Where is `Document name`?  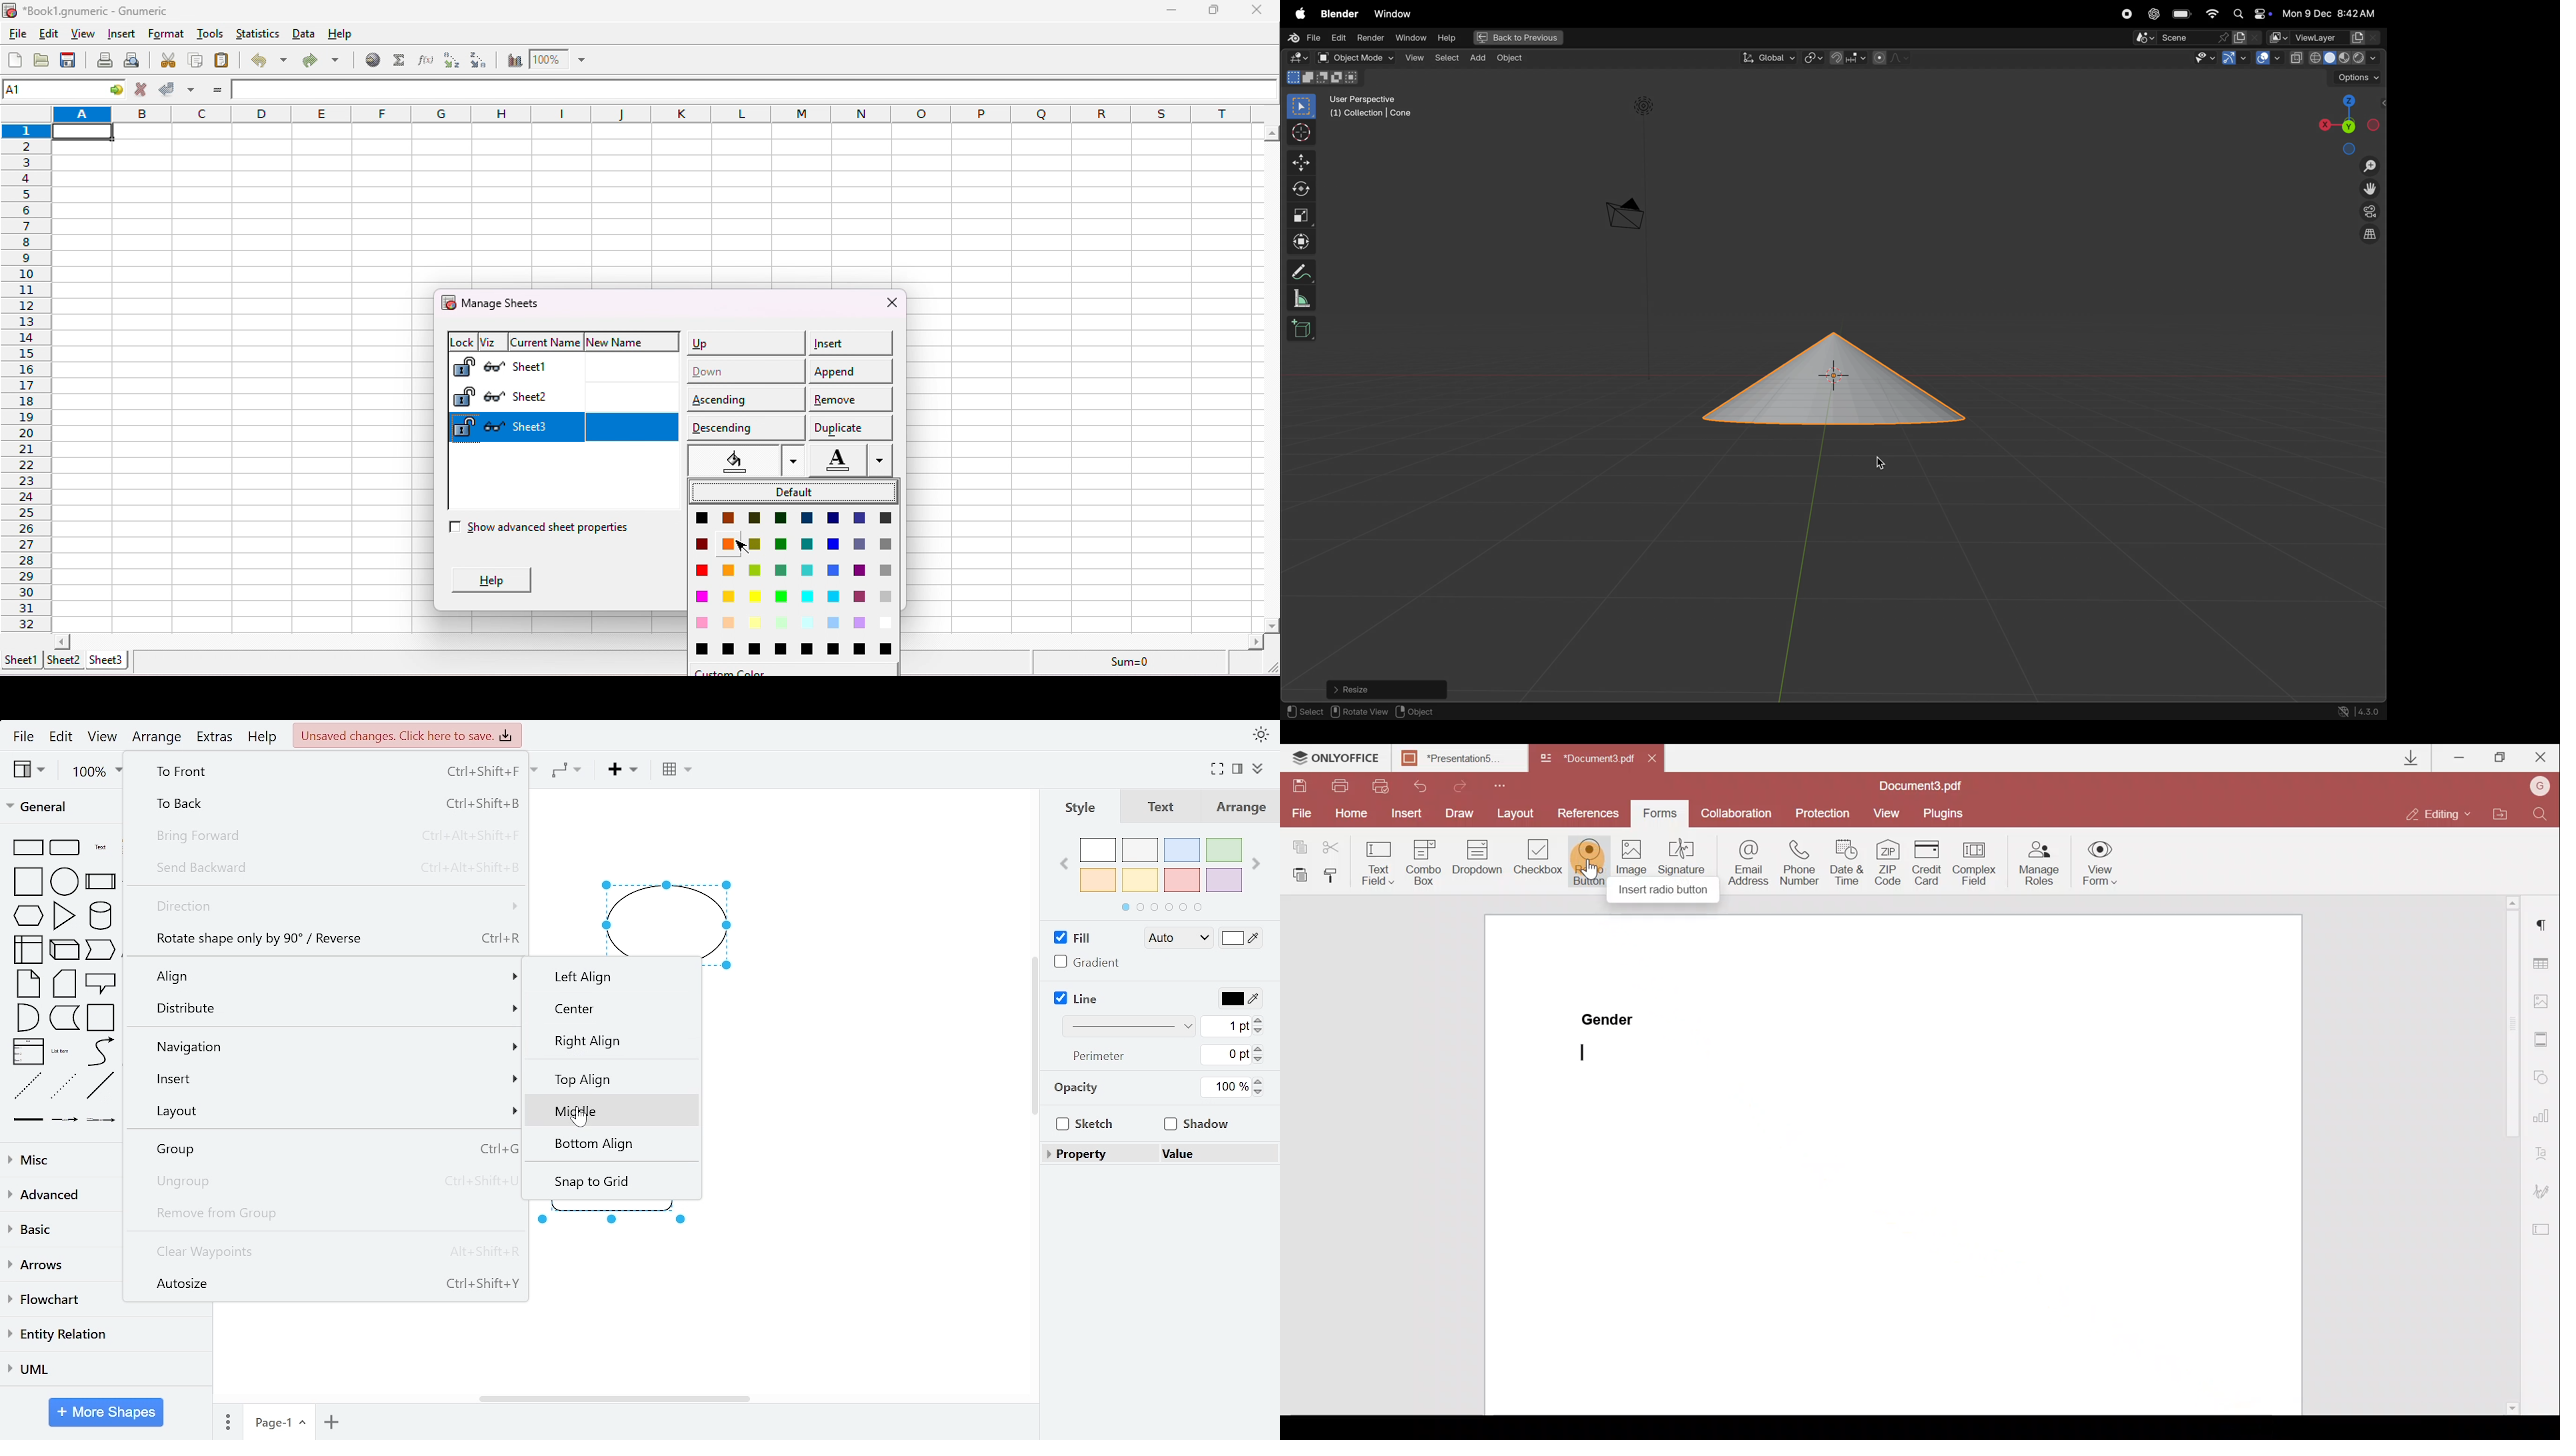 Document name is located at coordinates (1457, 758).